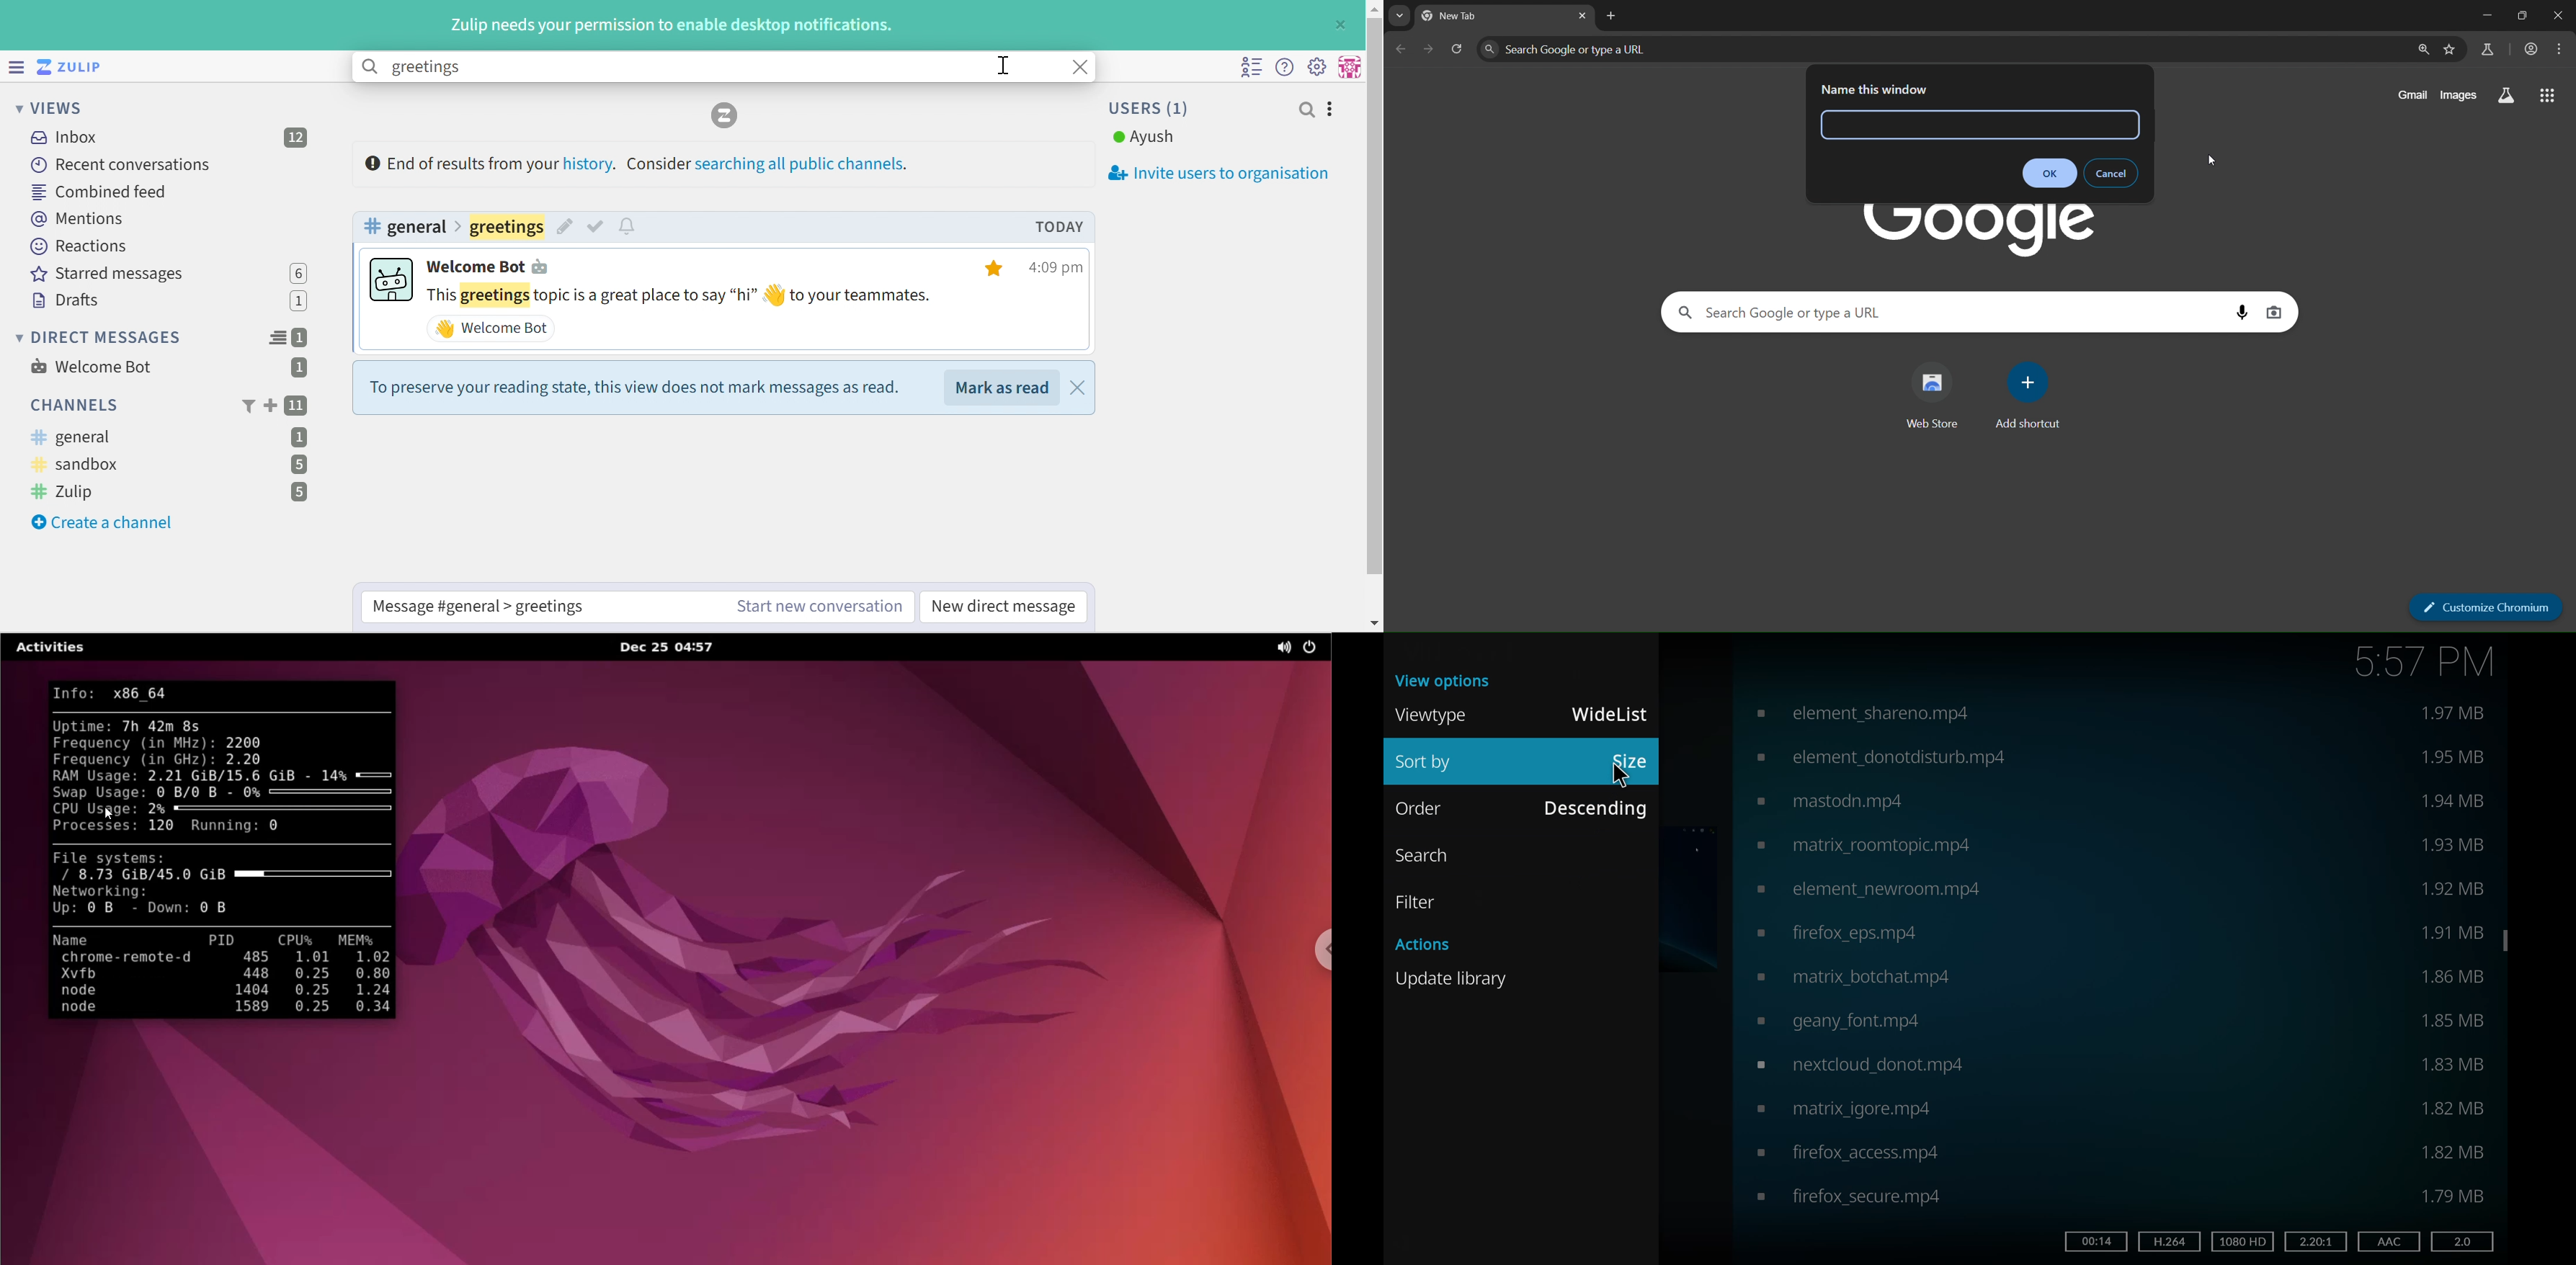  Describe the element at coordinates (63, 138) in the screenshot. I see `Inbox` at that location.